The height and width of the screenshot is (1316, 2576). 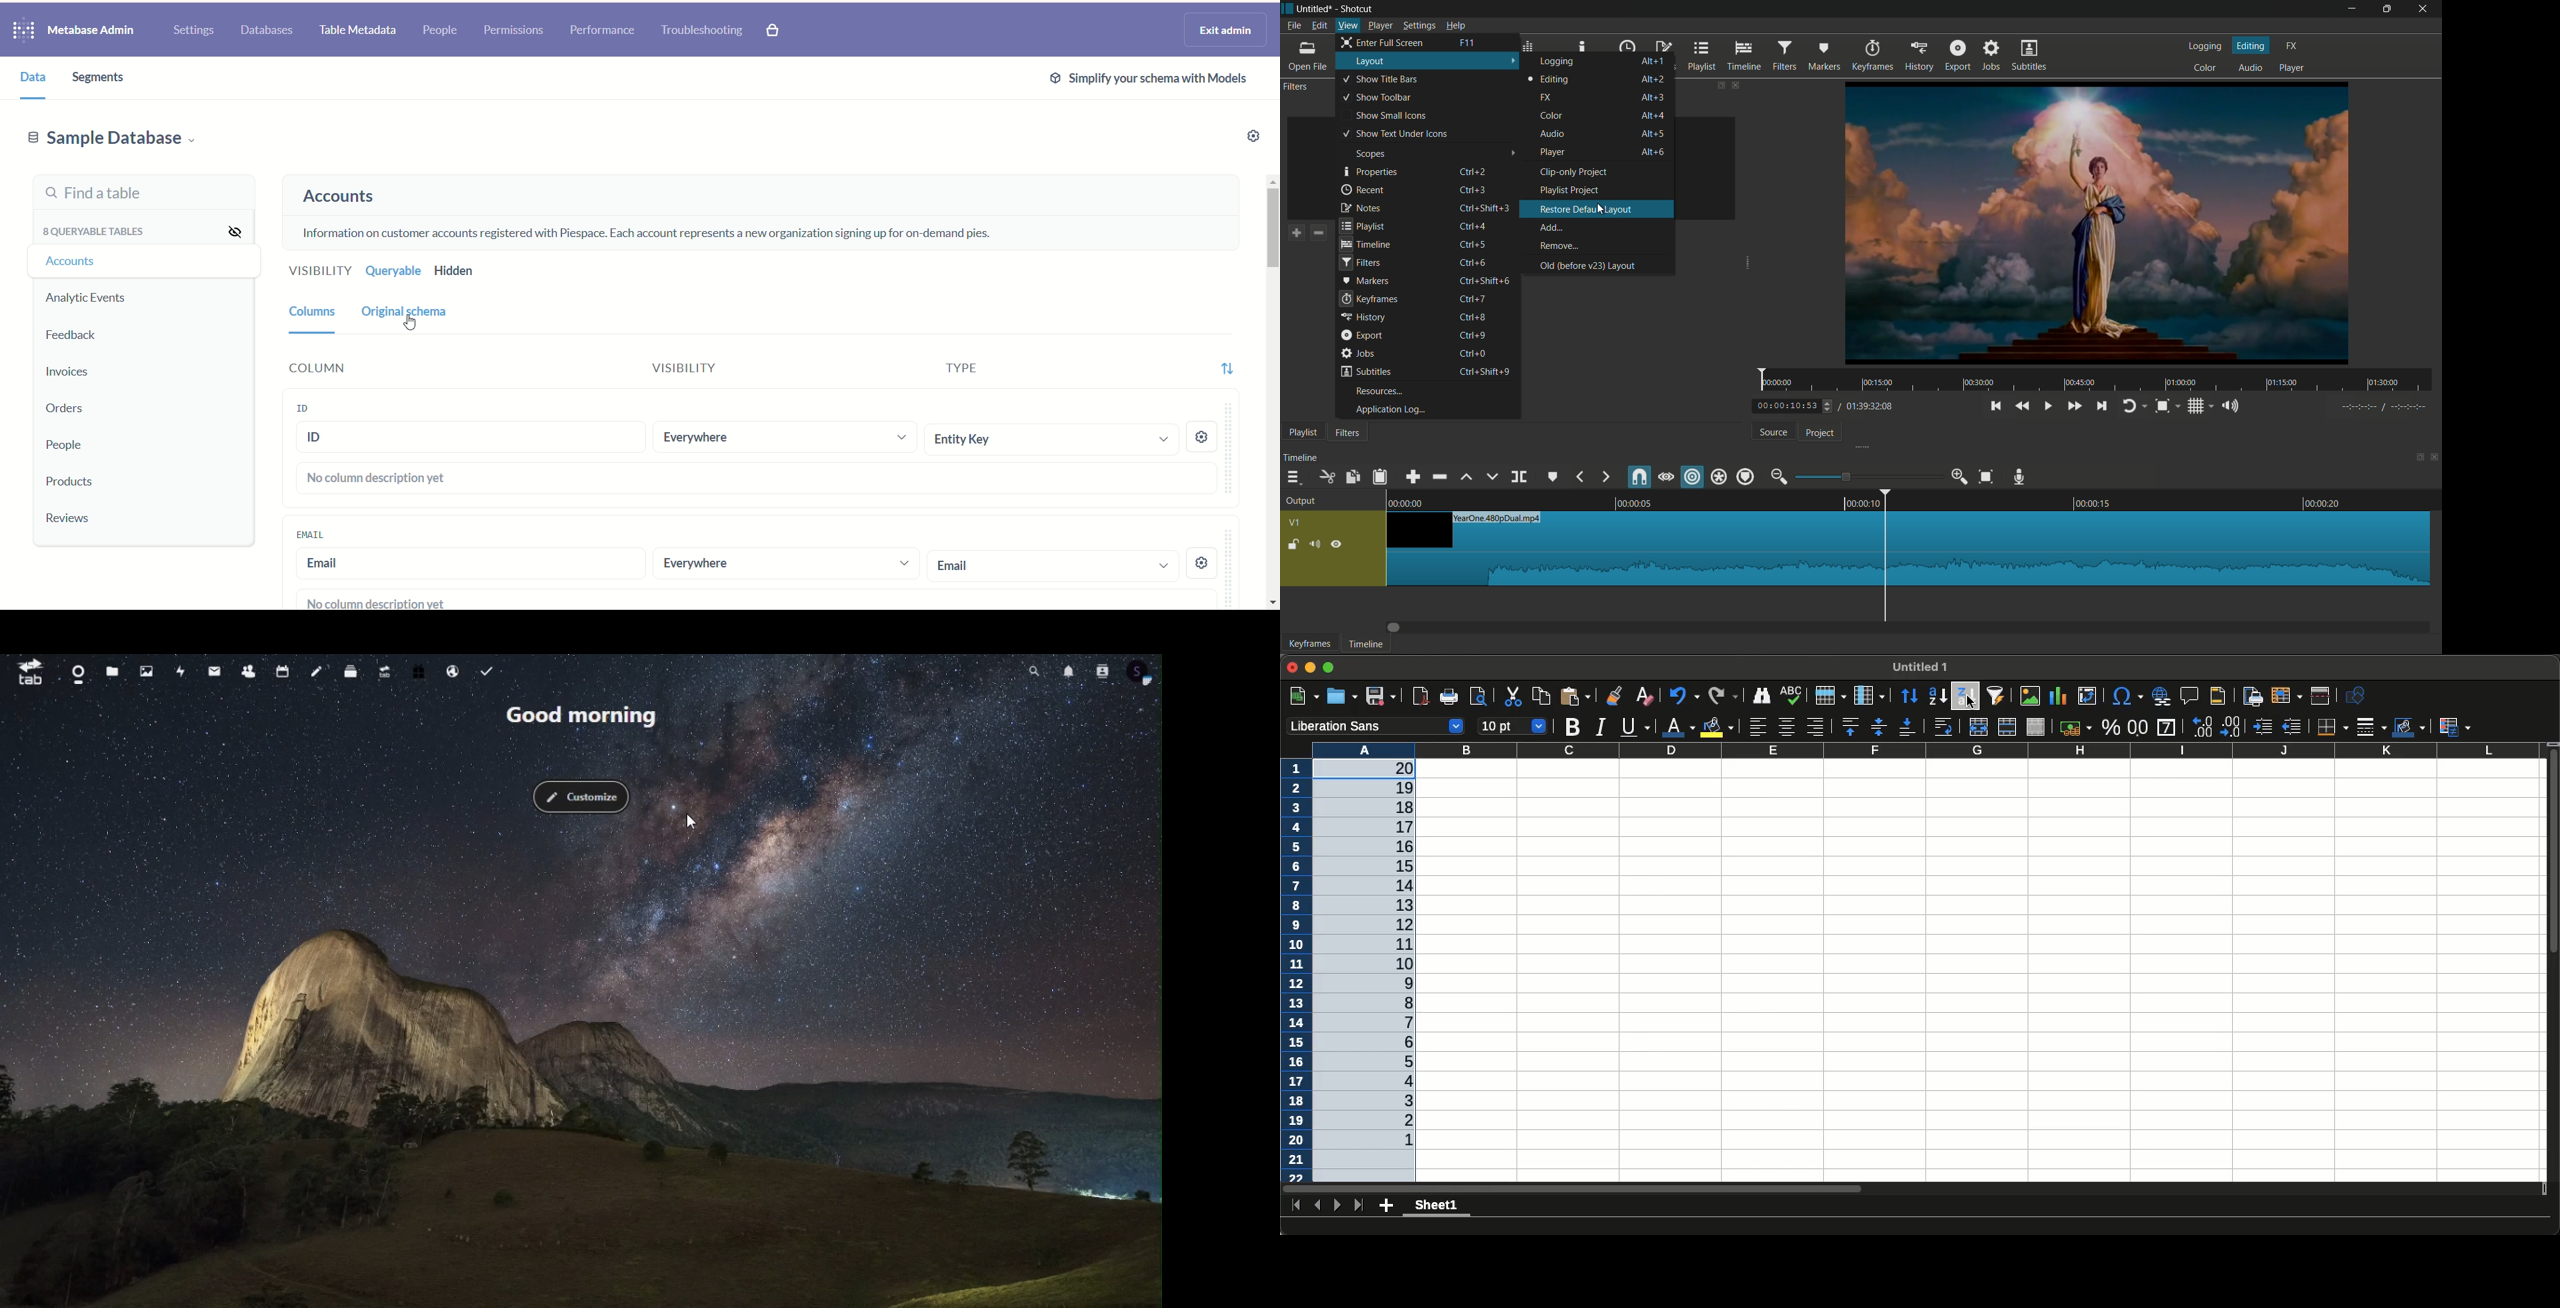 I want to click on project, so click(x=1821, y=433).